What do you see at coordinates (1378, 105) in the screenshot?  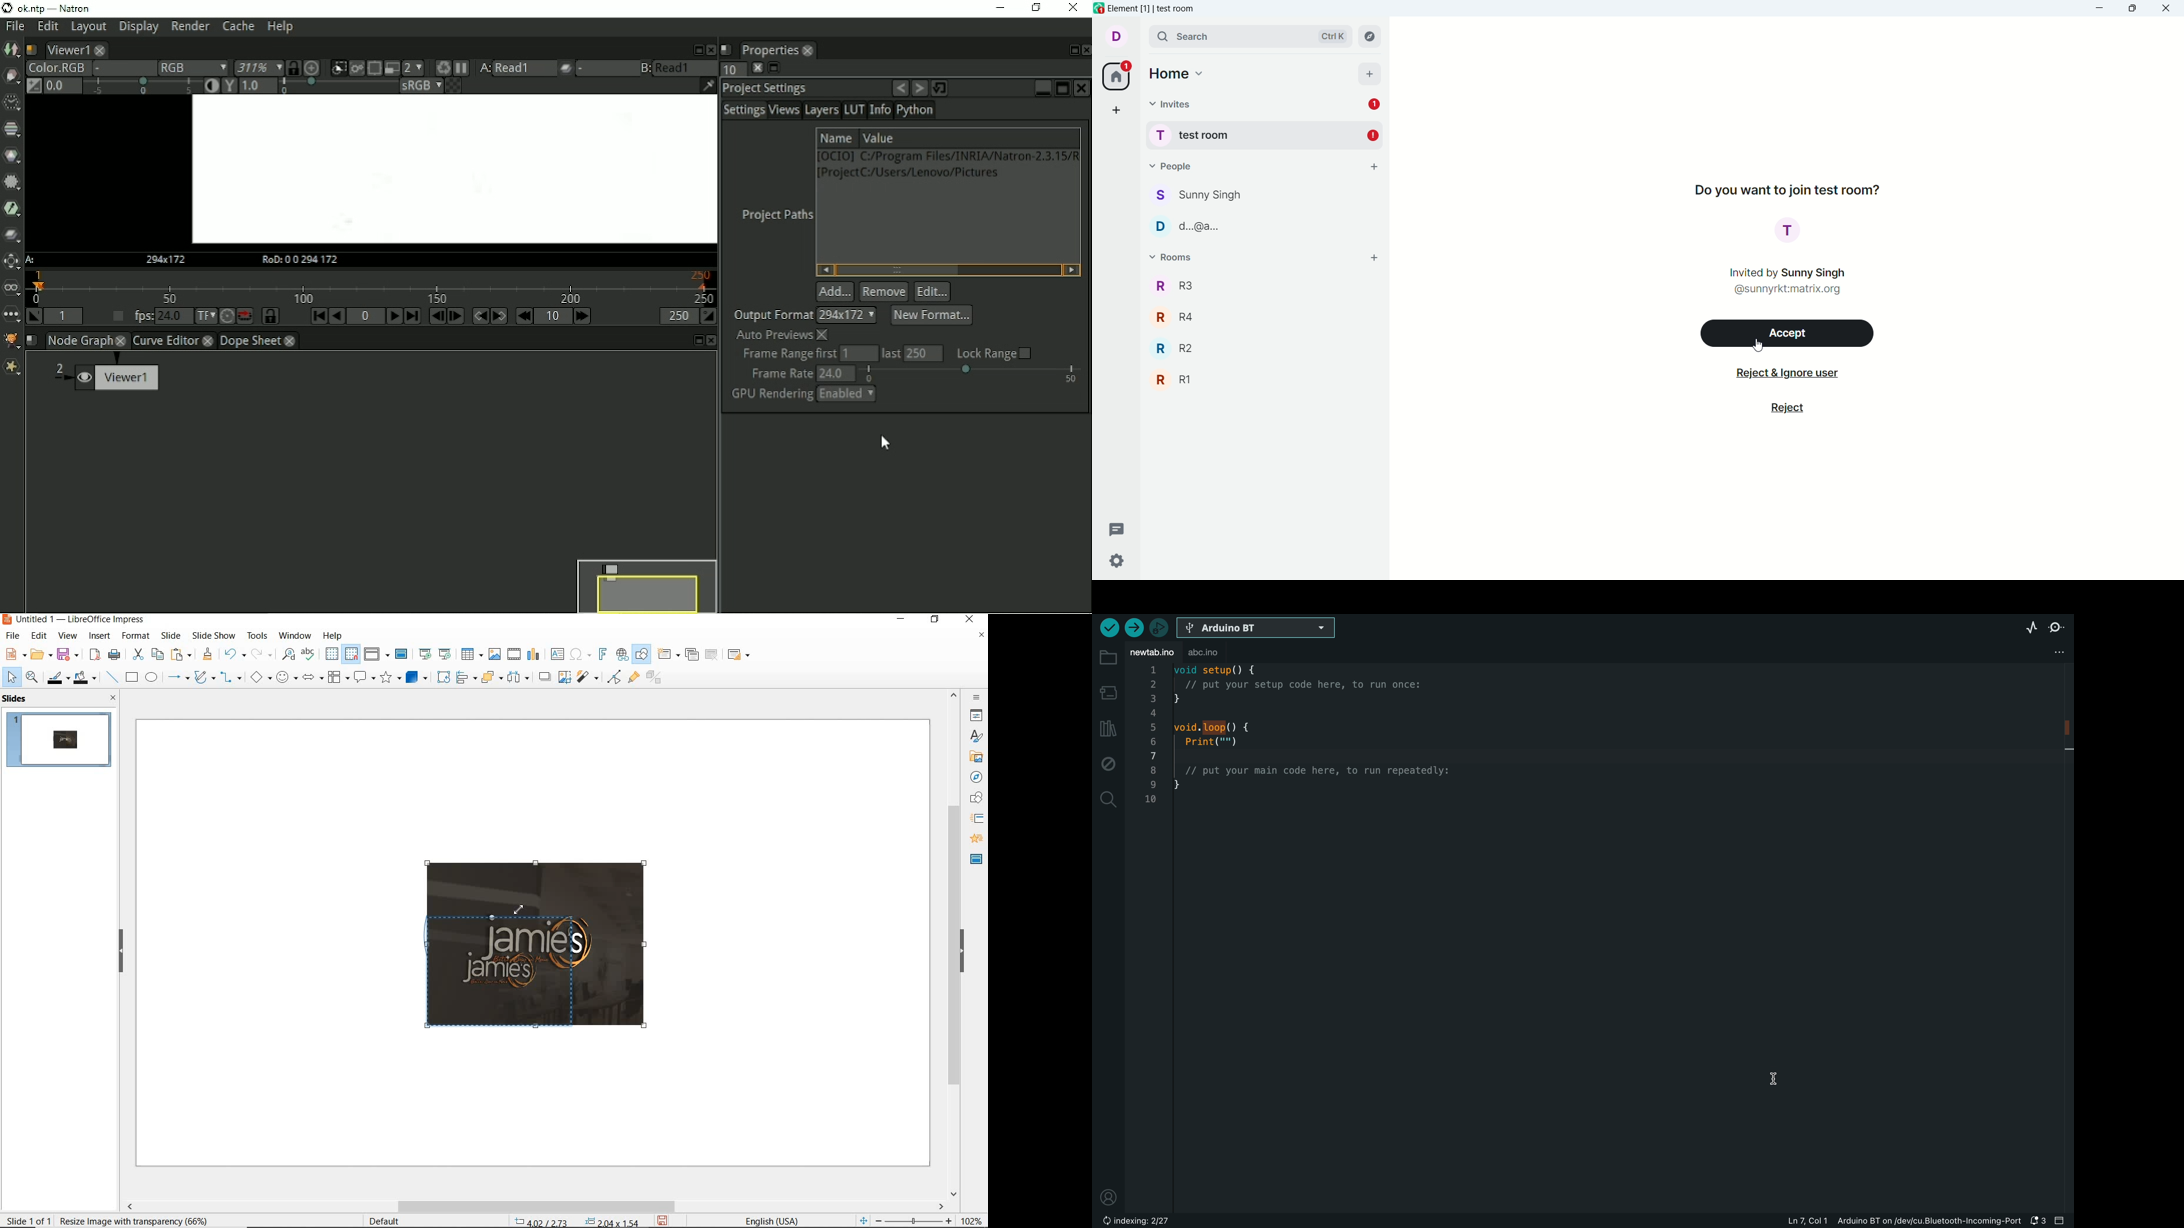 I see `1 invite` at bounding box center [1378, 105].